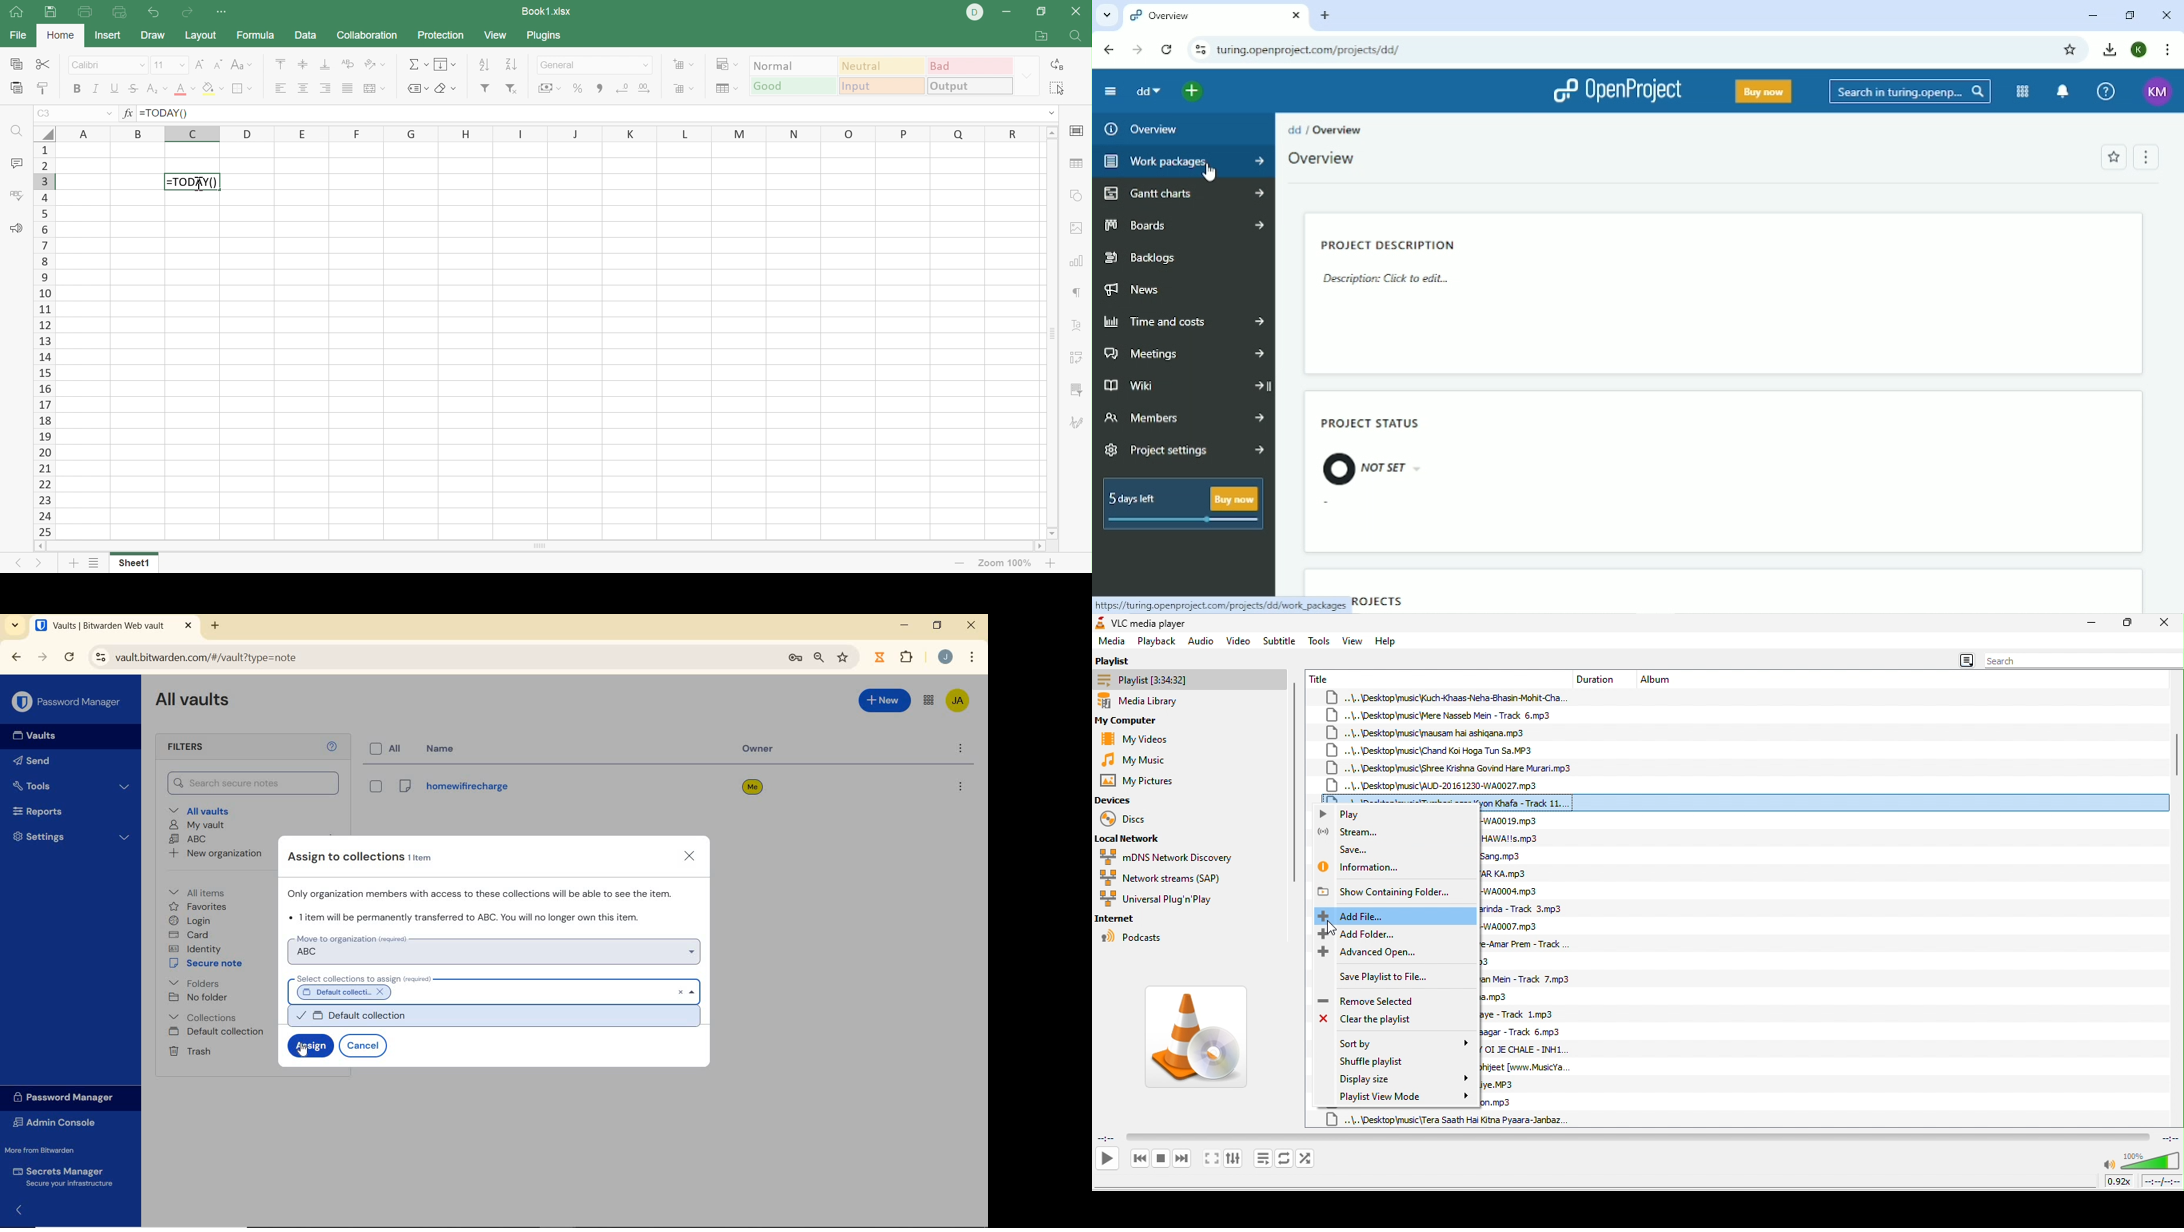 The image size is (2184, 1232). Describe the element at coordinates (1106, 14) in the screenshot. I see `Search tabs` at that location.